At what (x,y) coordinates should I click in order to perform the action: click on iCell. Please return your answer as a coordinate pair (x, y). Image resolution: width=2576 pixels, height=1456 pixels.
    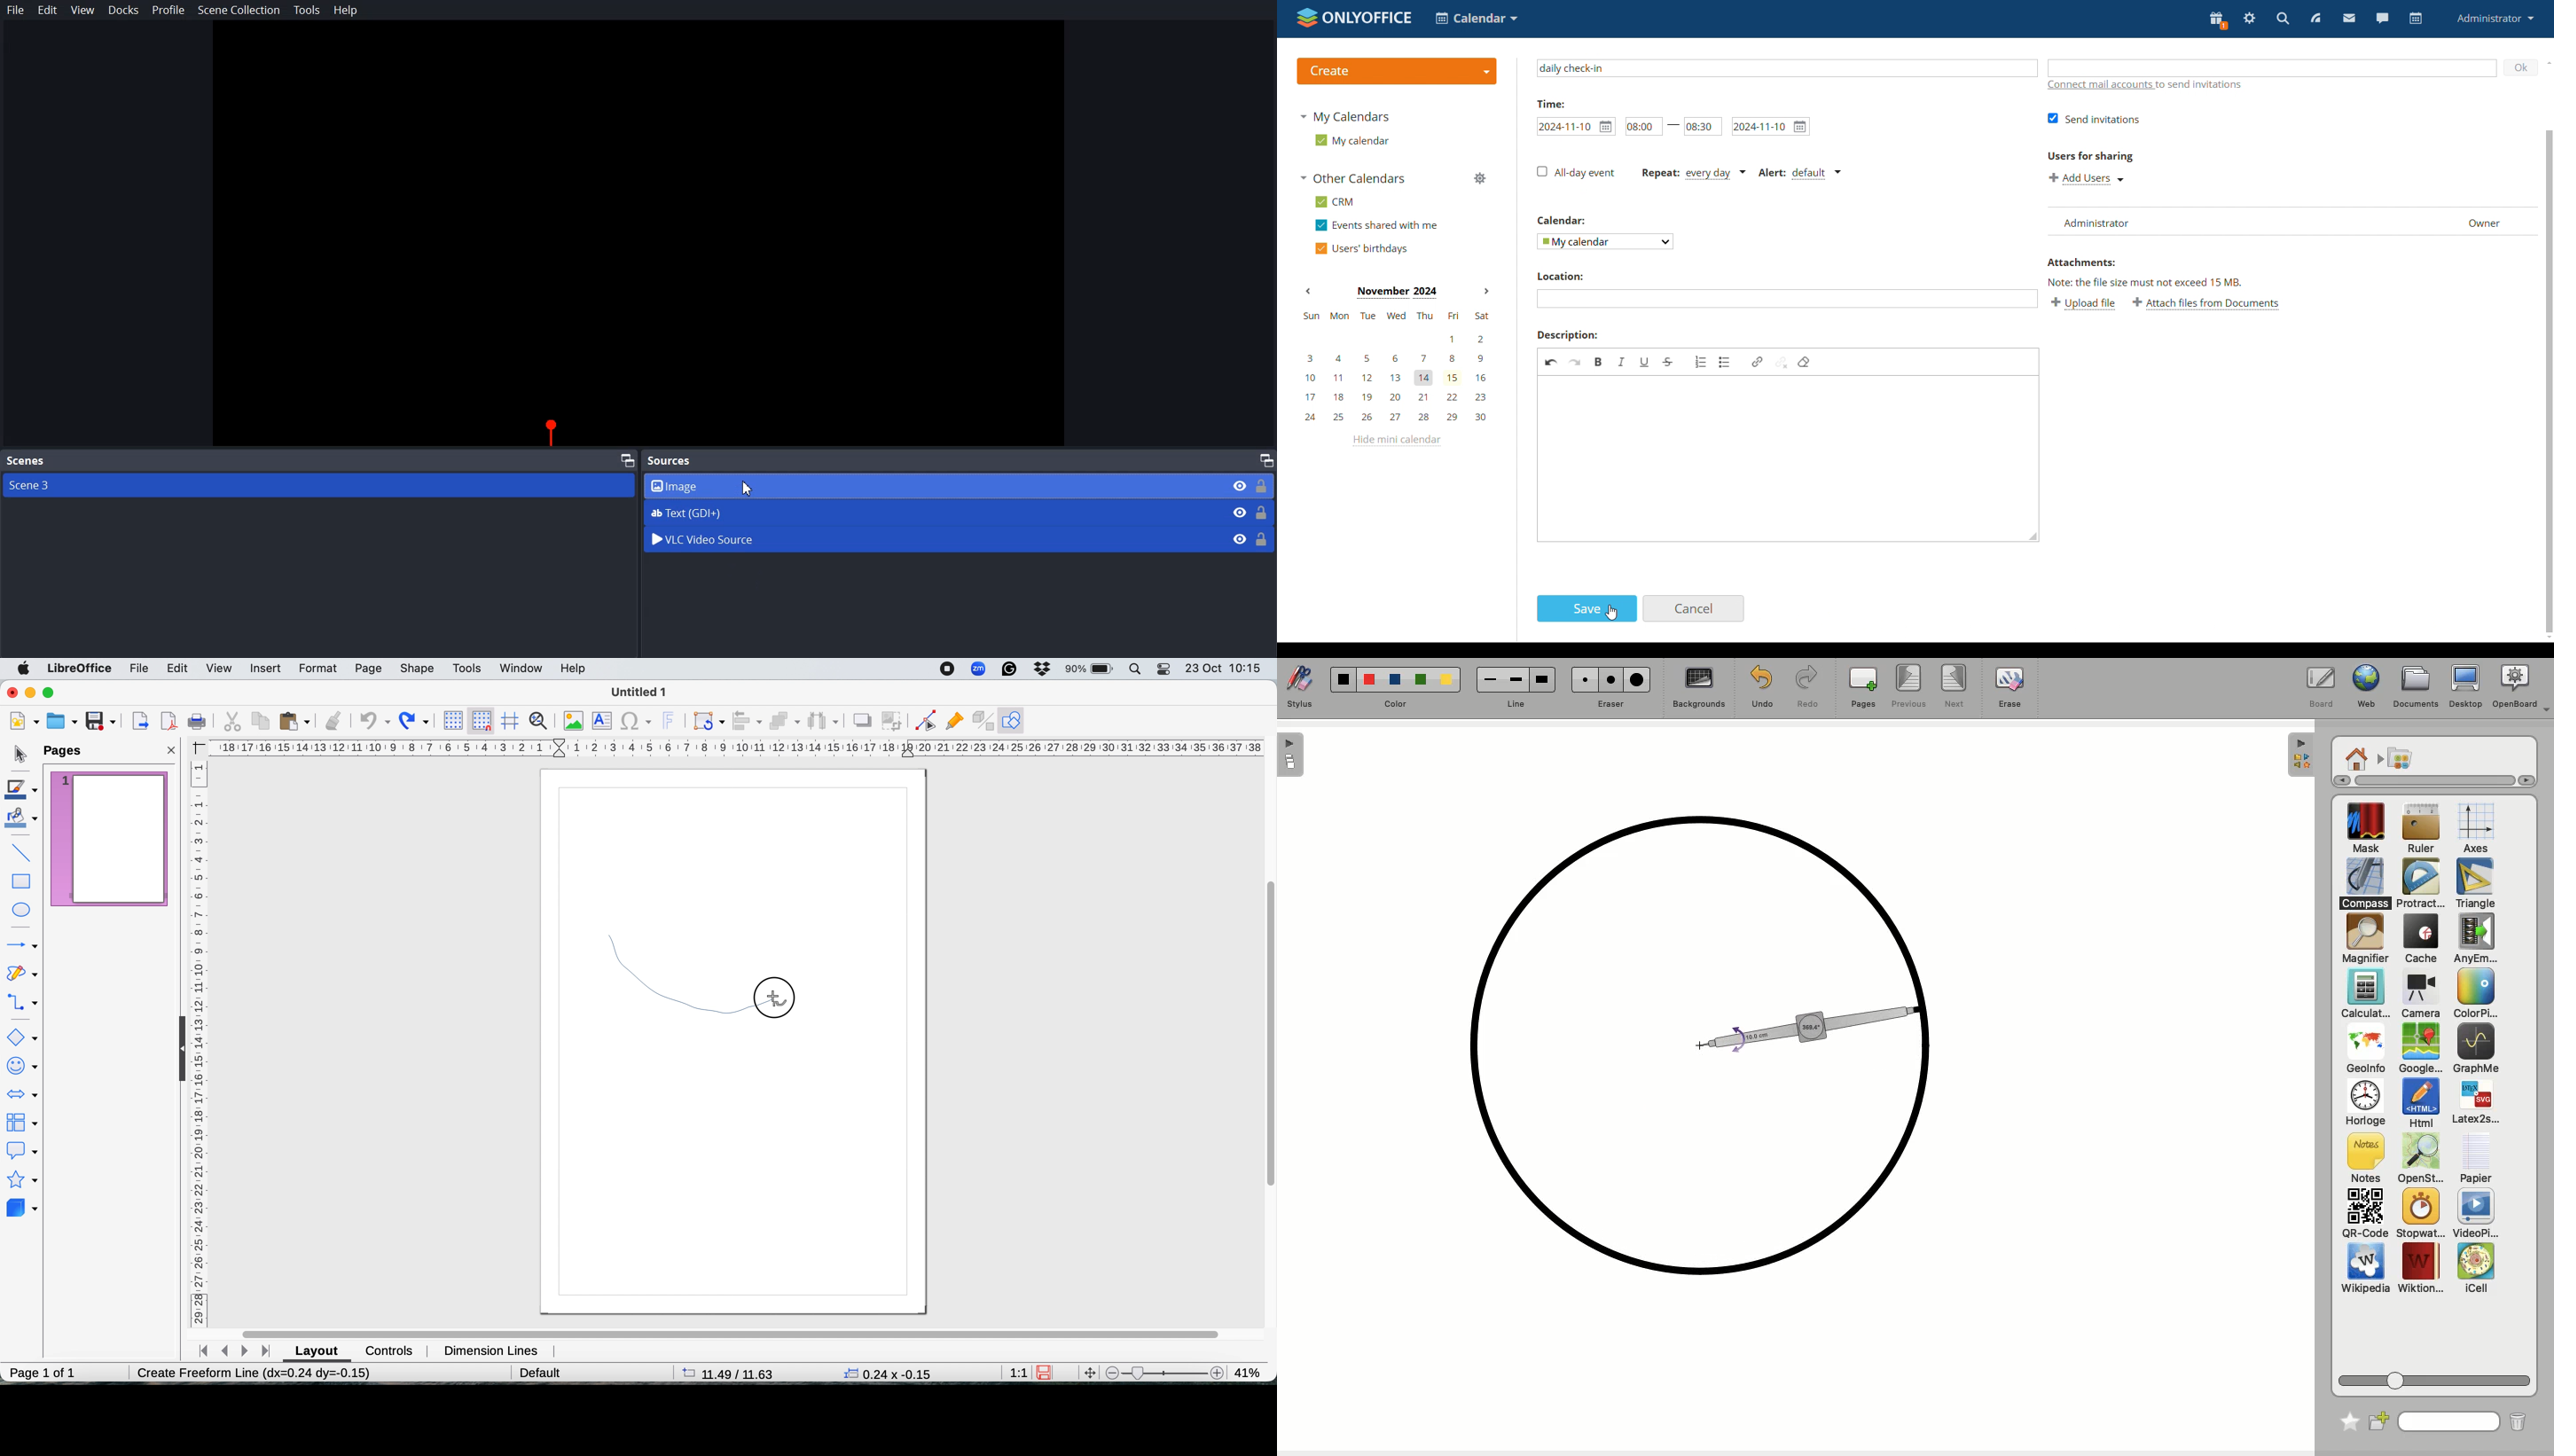
    Looking at the image, I should click on (2477, 1269).